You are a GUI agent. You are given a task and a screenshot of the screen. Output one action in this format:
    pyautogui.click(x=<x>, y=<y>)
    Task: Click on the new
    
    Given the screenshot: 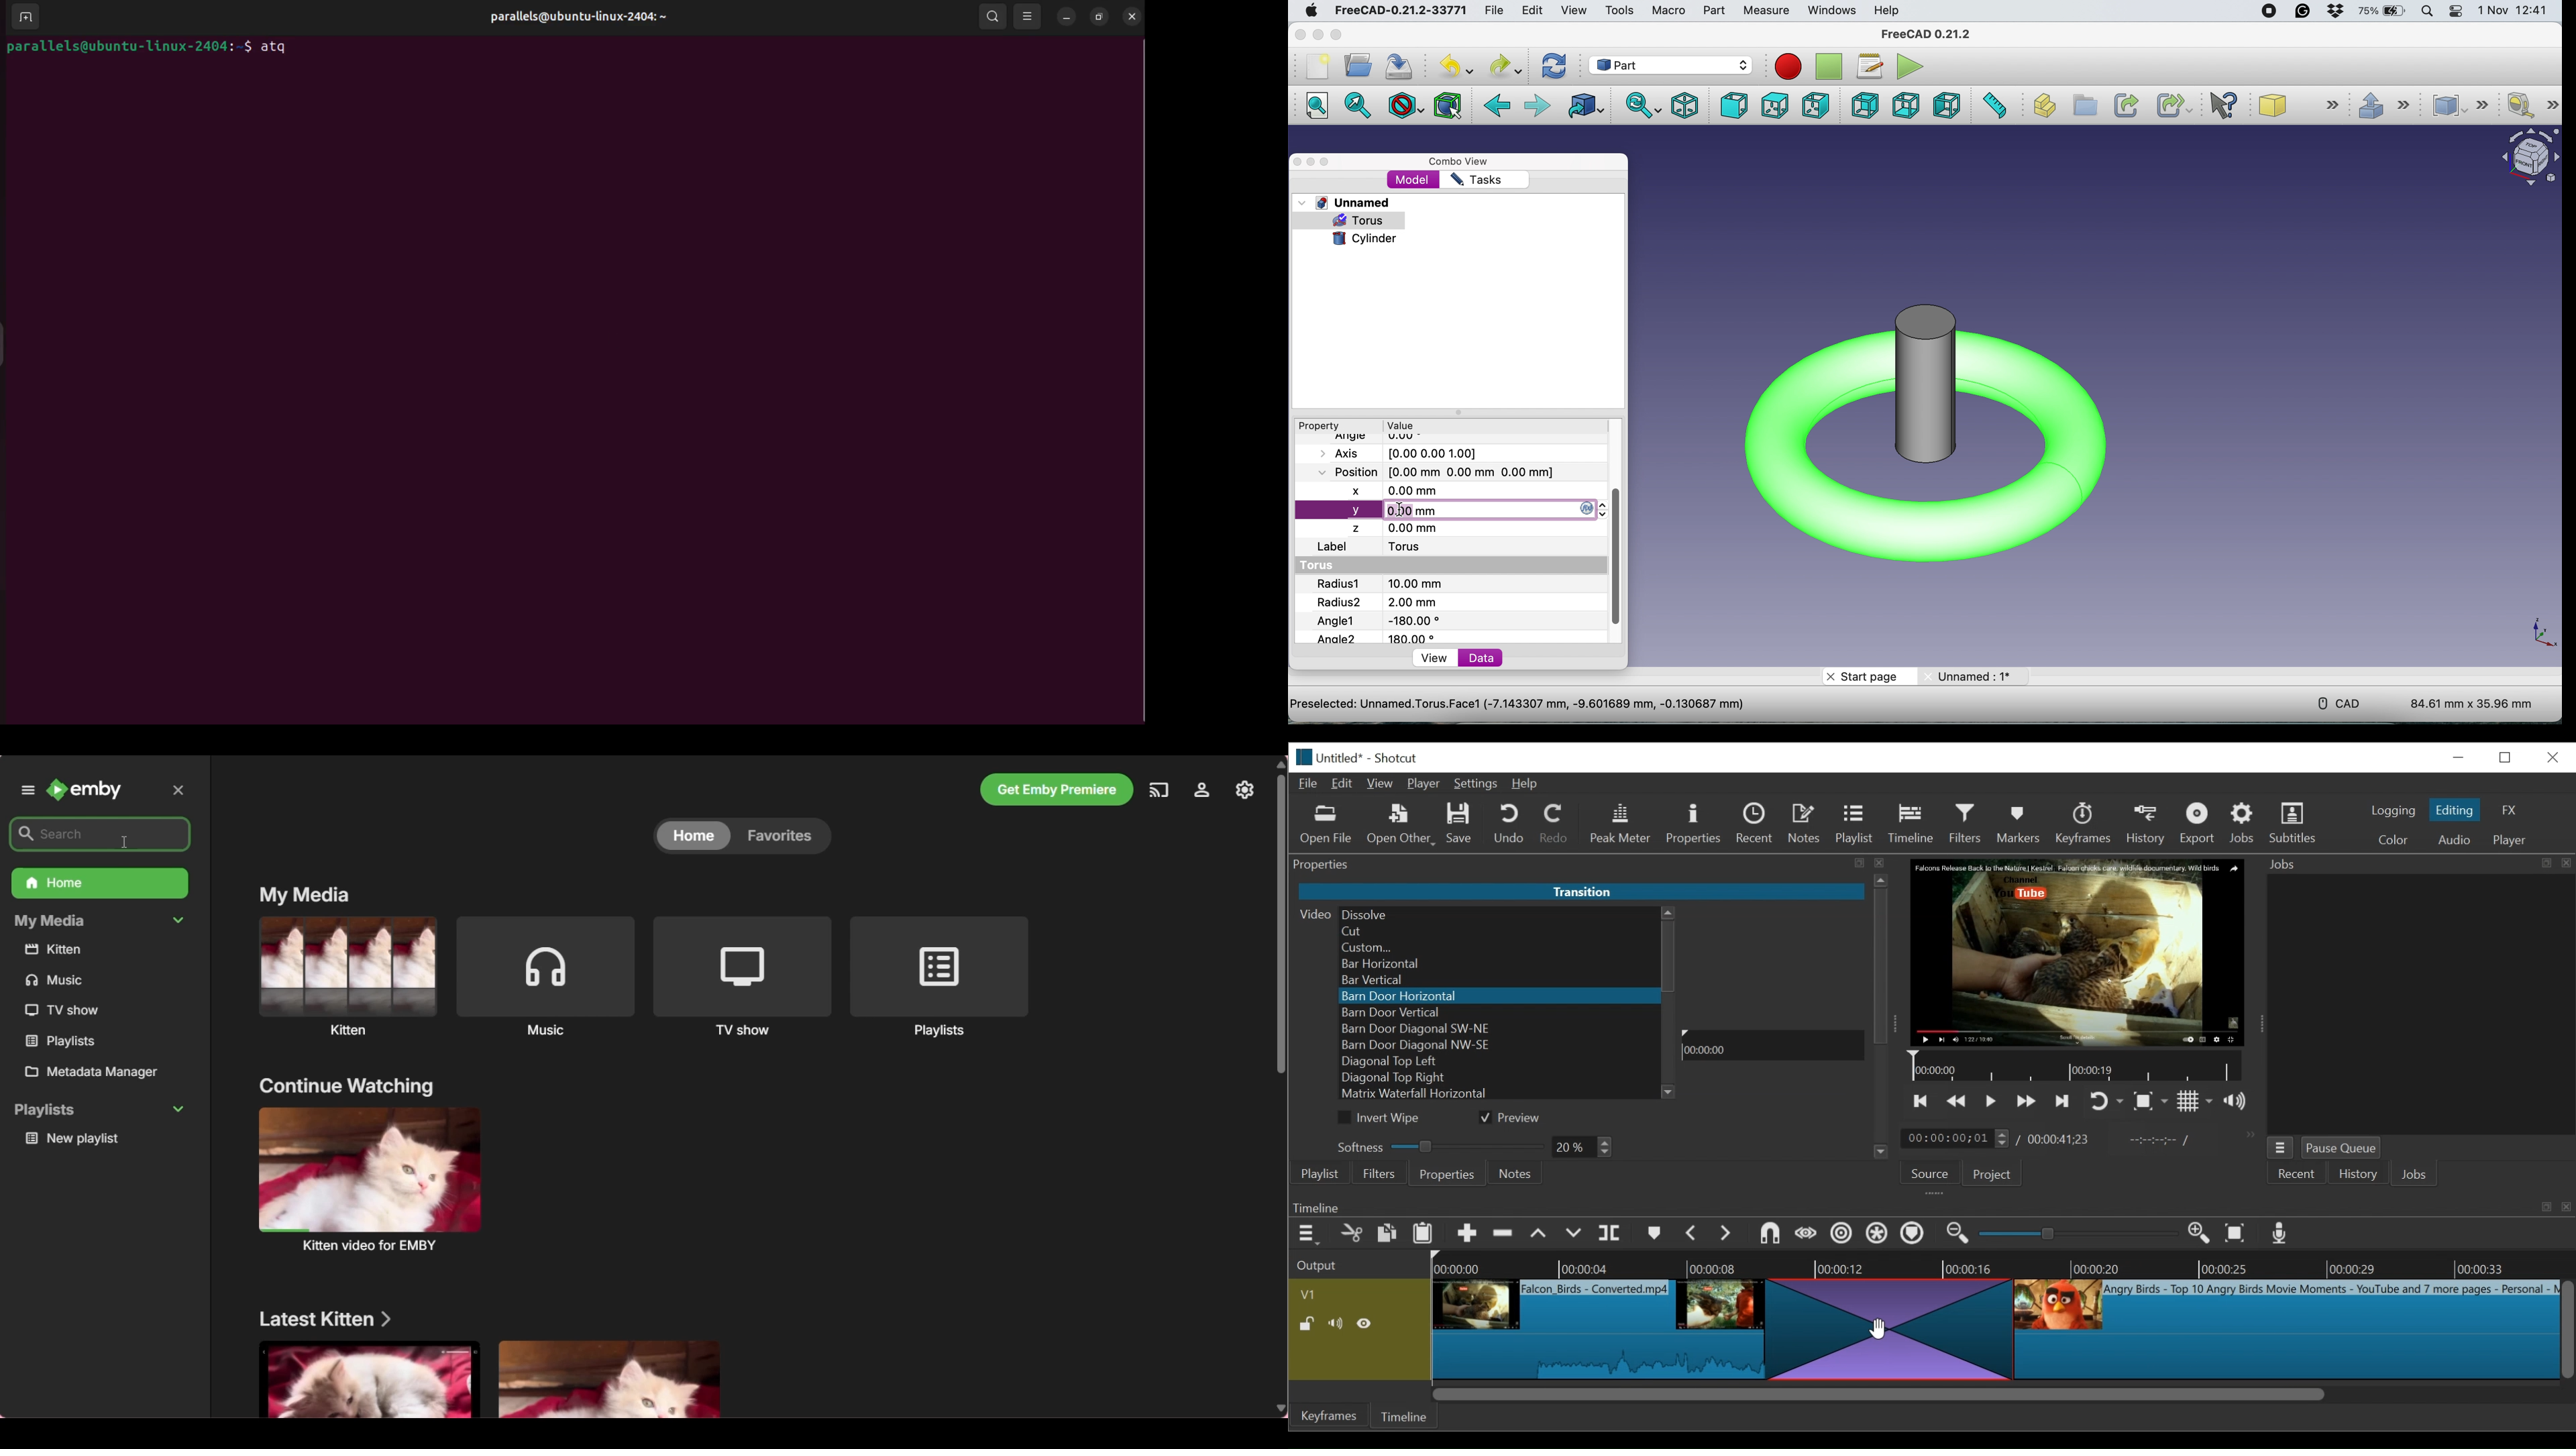 What is the action you would take?
    pyautogui.click(x=1317, y=66)
    